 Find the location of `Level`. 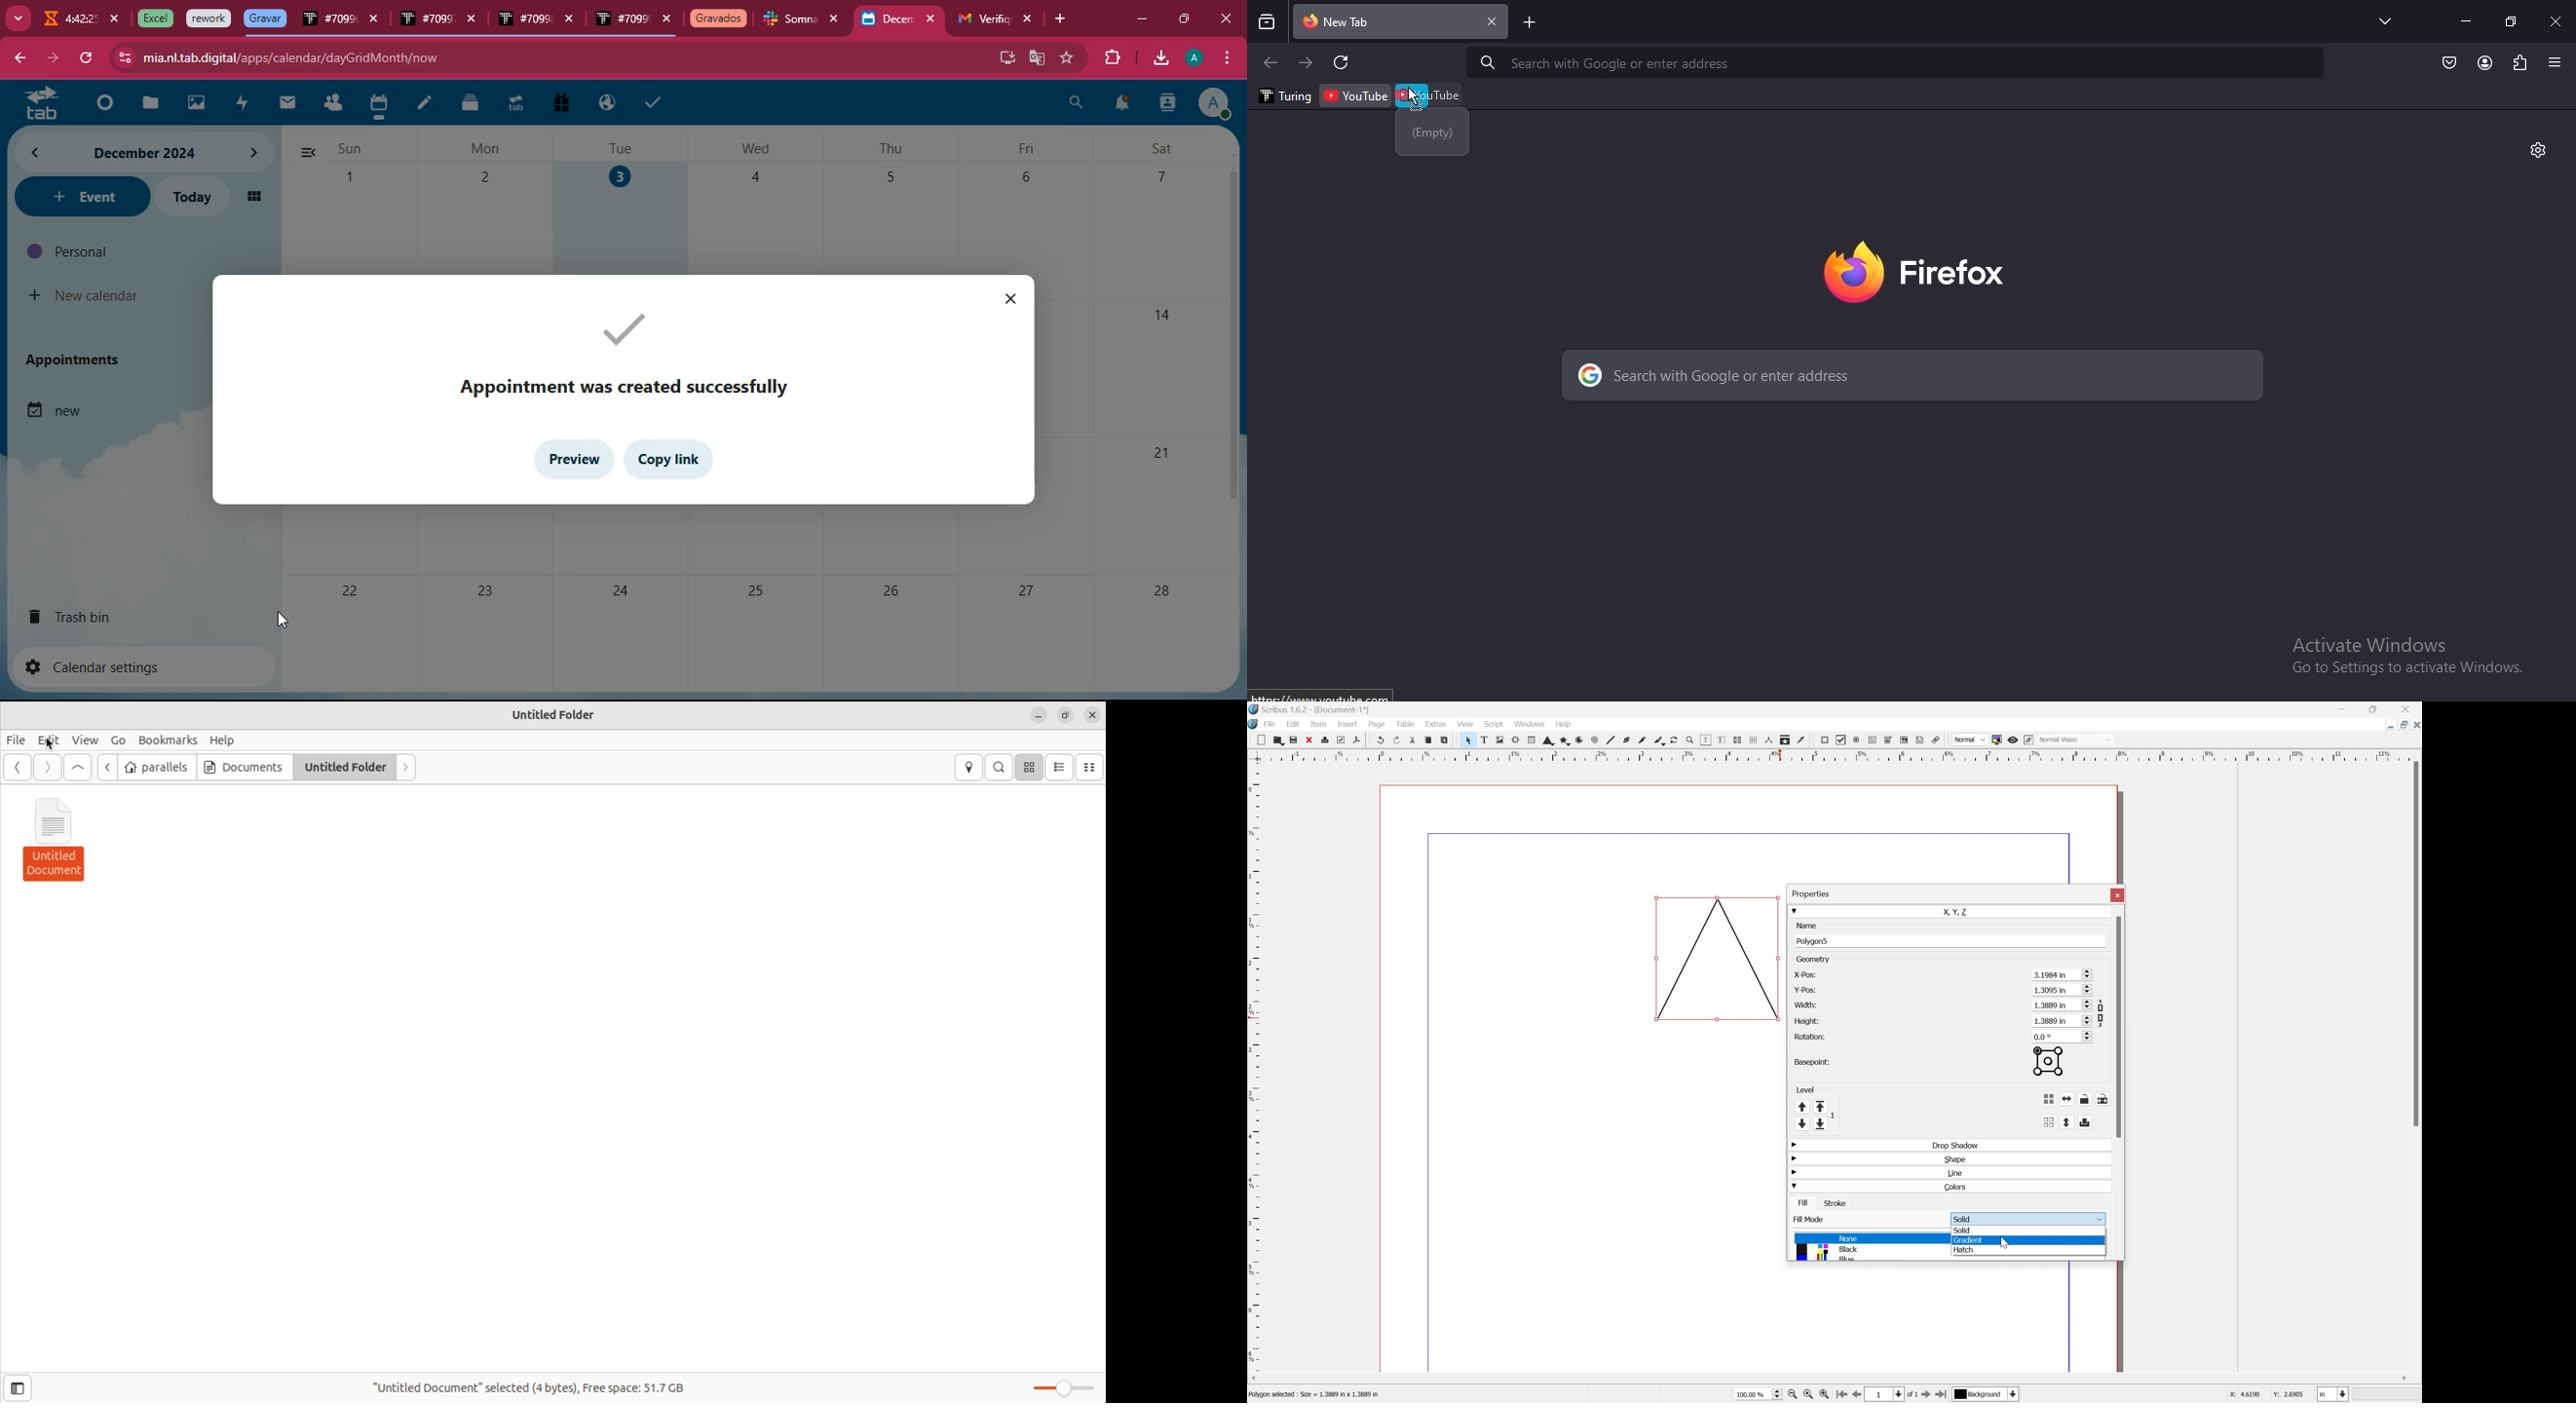

Level is located at coordinates (1805, 1087).